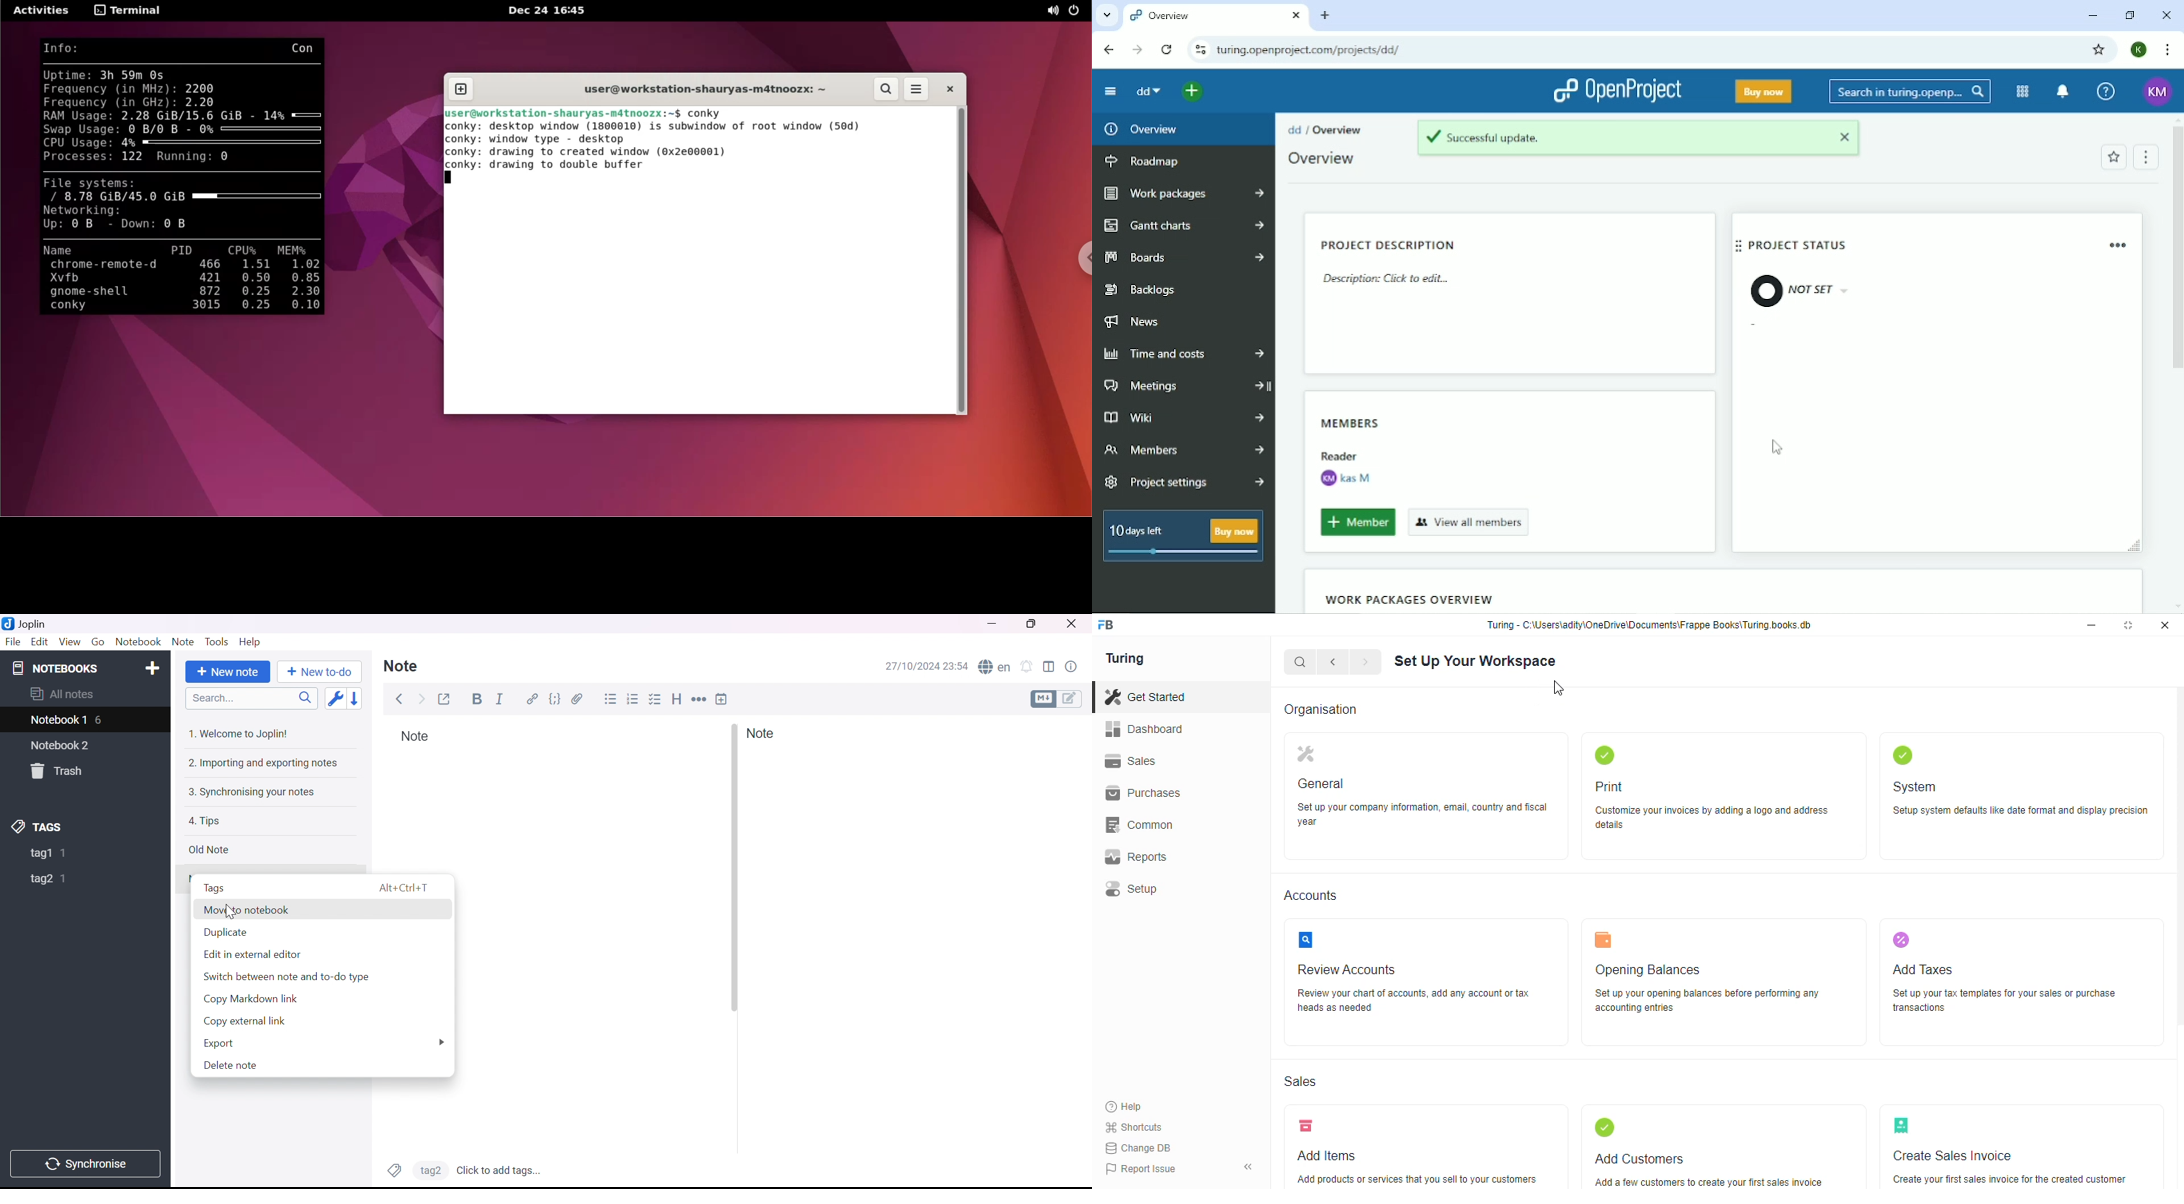 The image size is (2184, 1204). What do you see at coordinates (399, 699) in the screenshot?
I see `Back` at bounding box center [399, 699].